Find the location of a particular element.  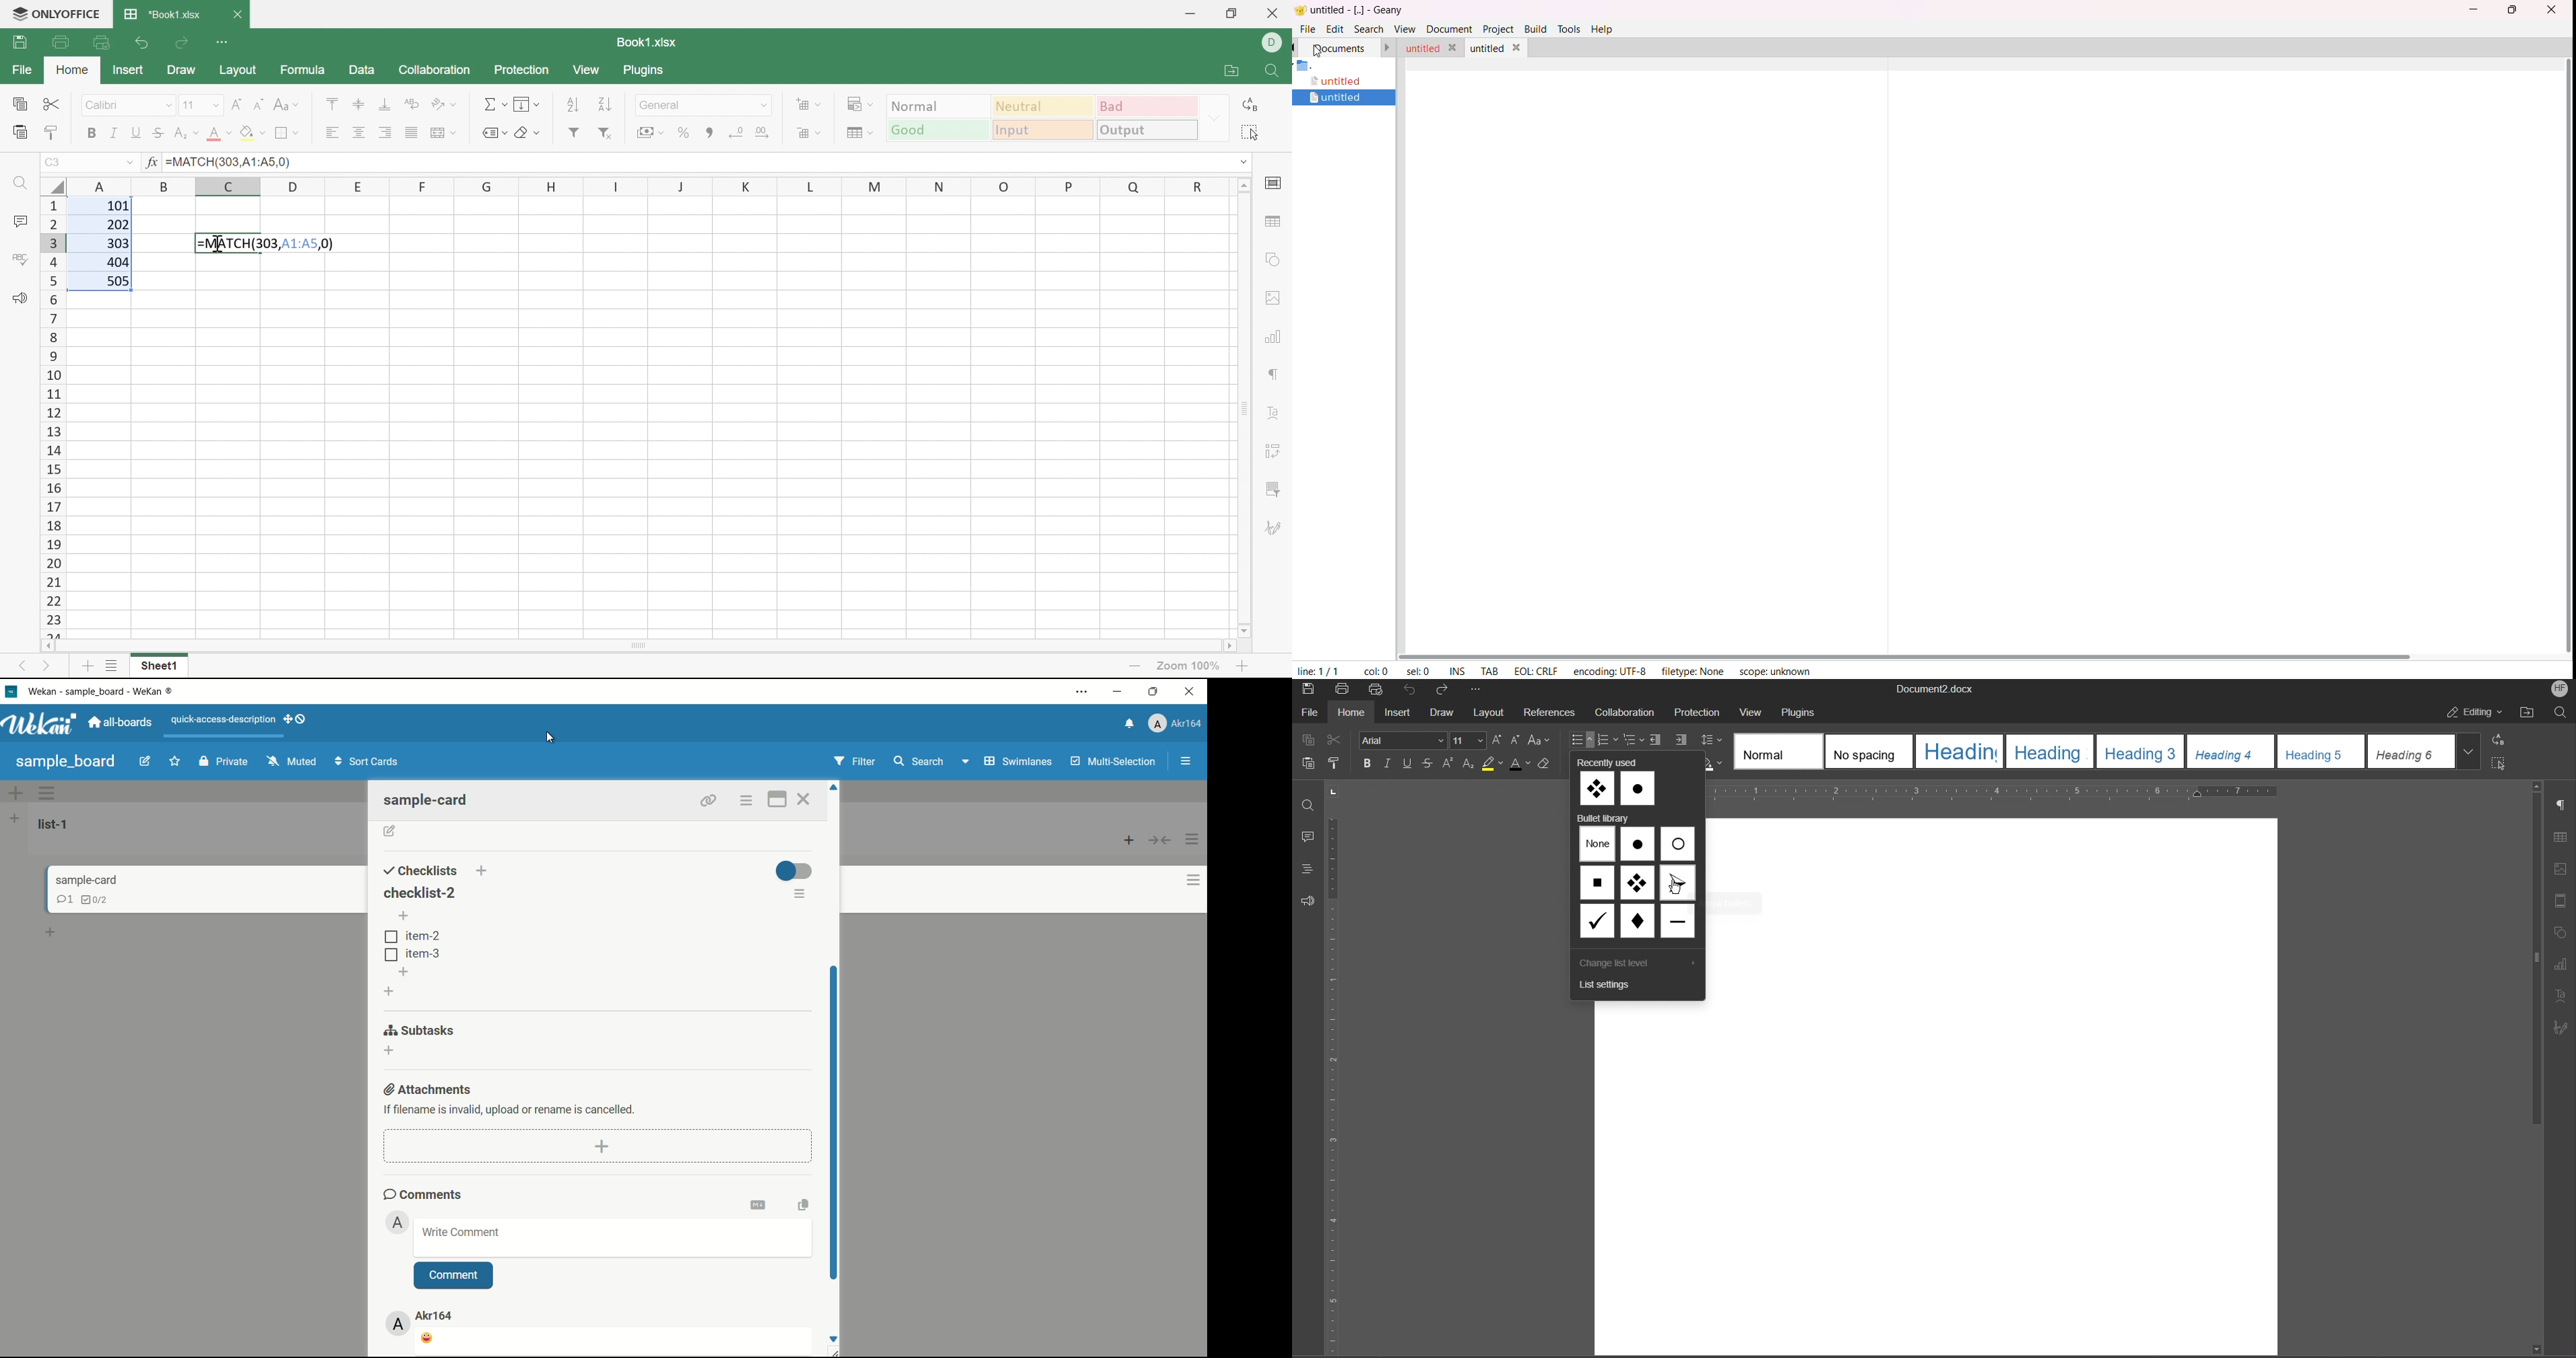

convert to markdown is located at coordinates (760, 1203).